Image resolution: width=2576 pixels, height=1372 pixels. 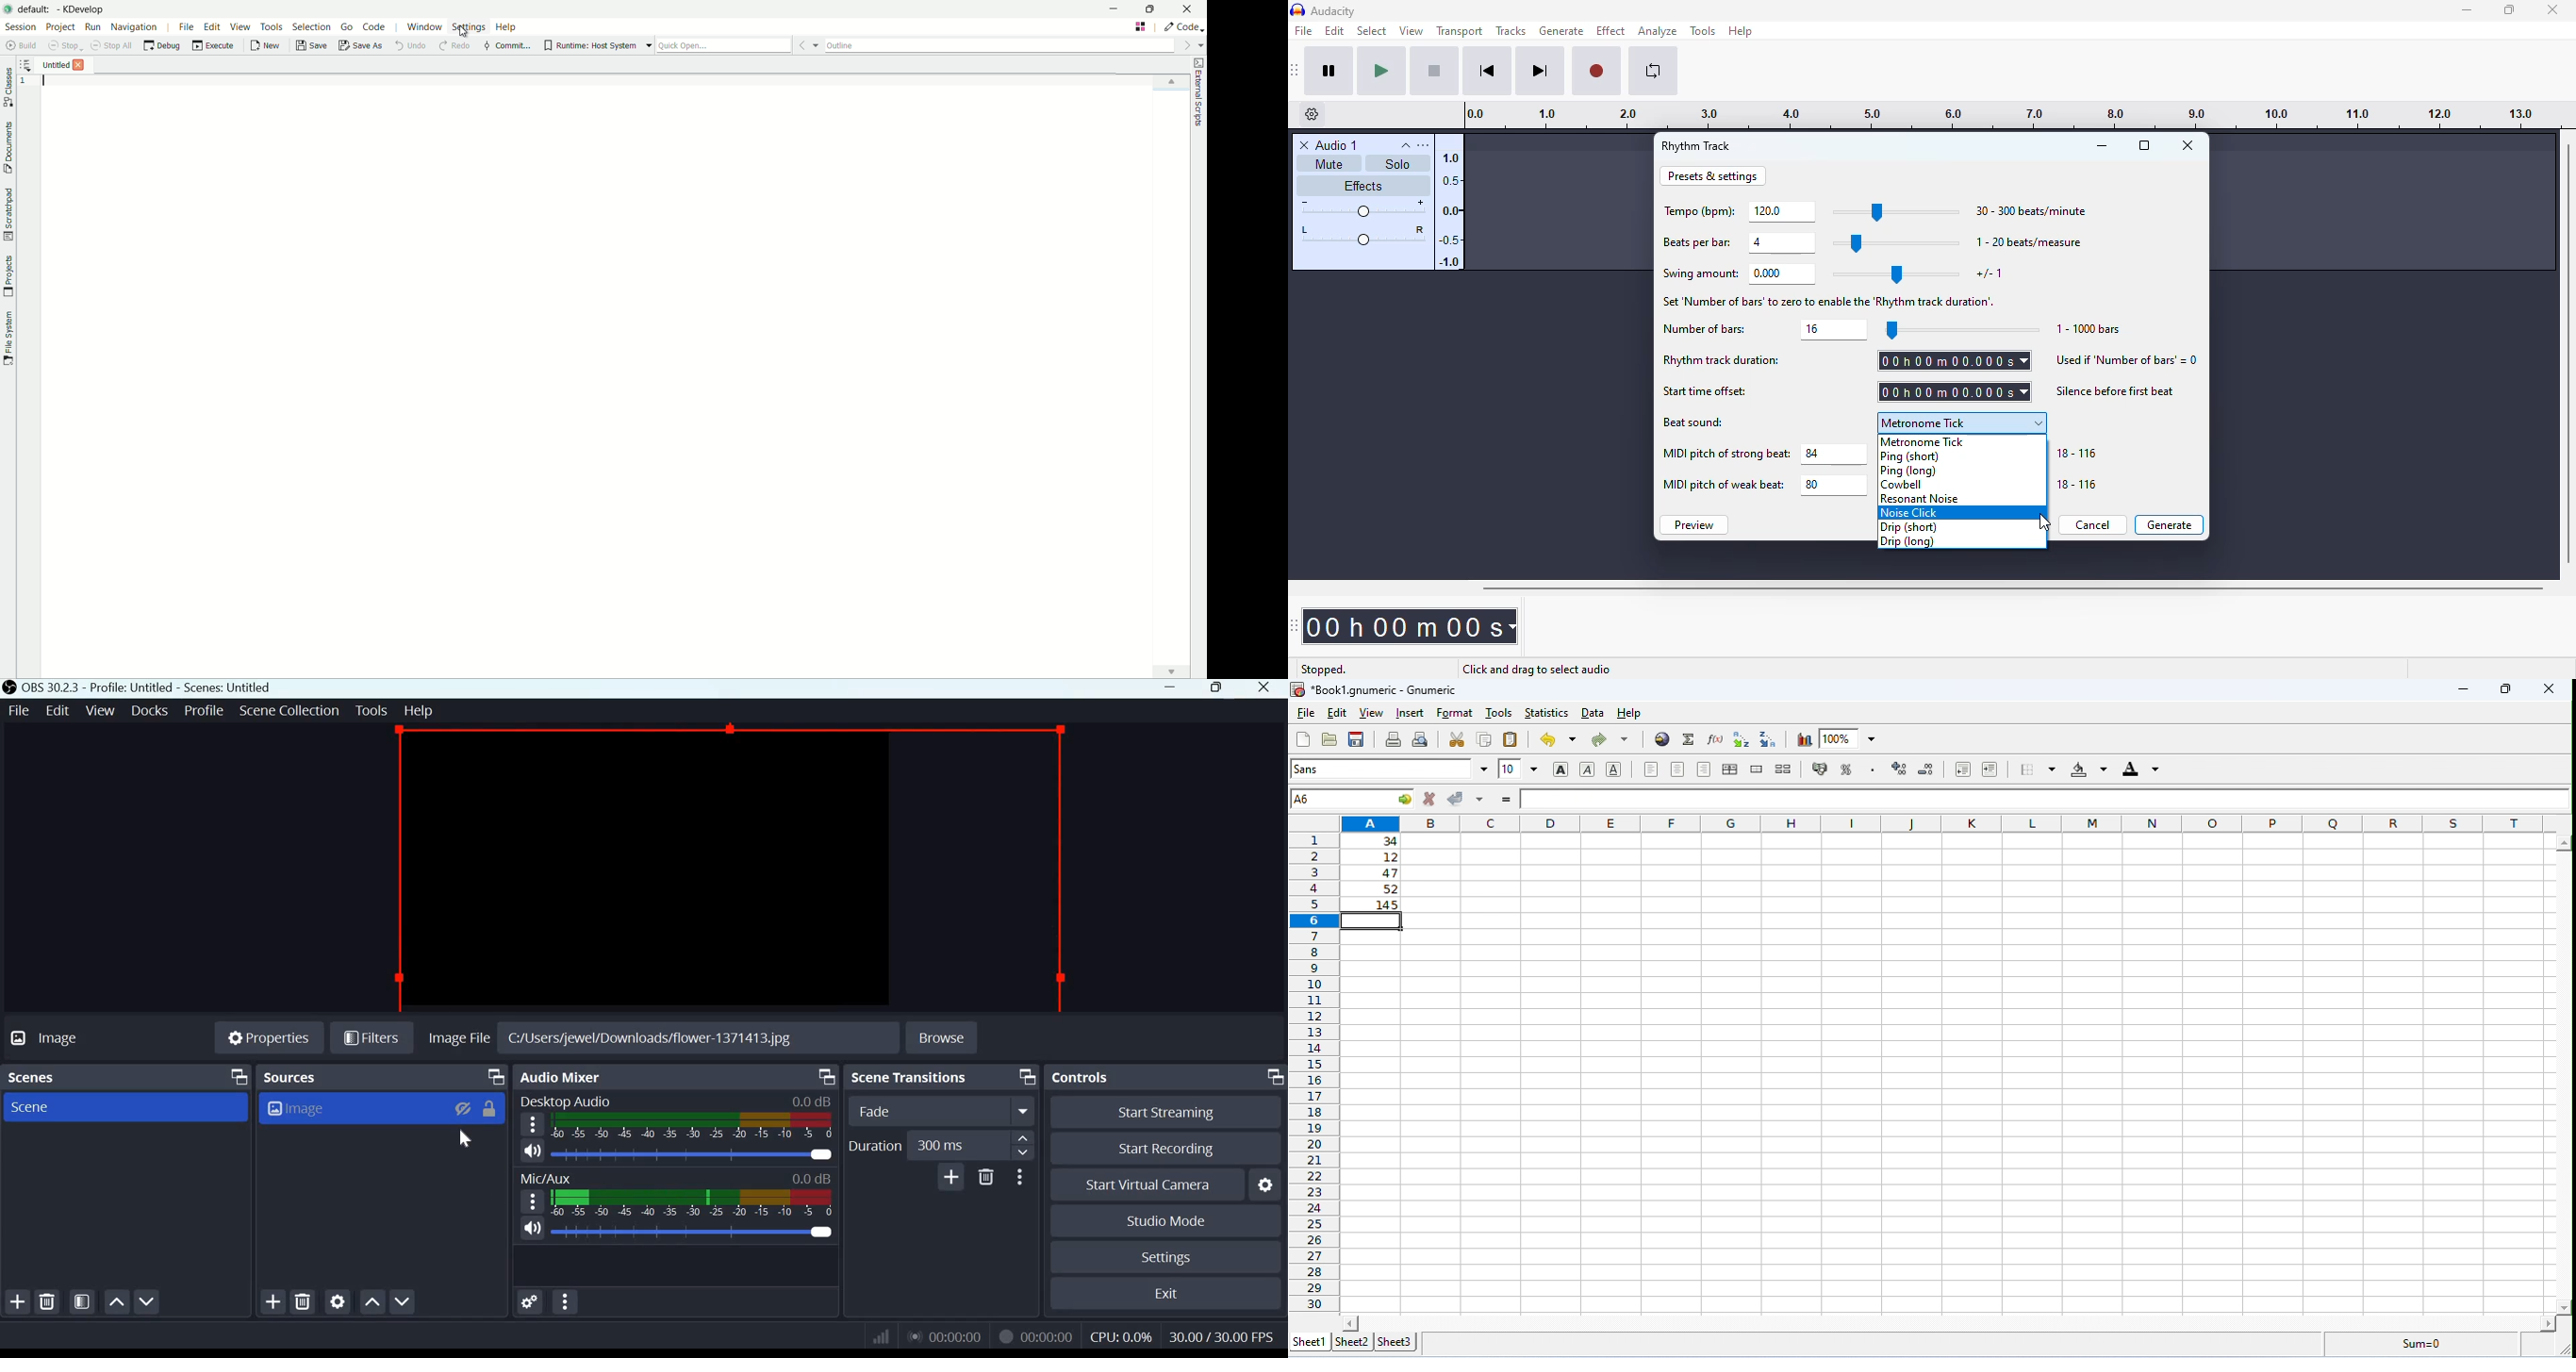 I want to click on Desktop Audio, so click(x=566, y=1101).